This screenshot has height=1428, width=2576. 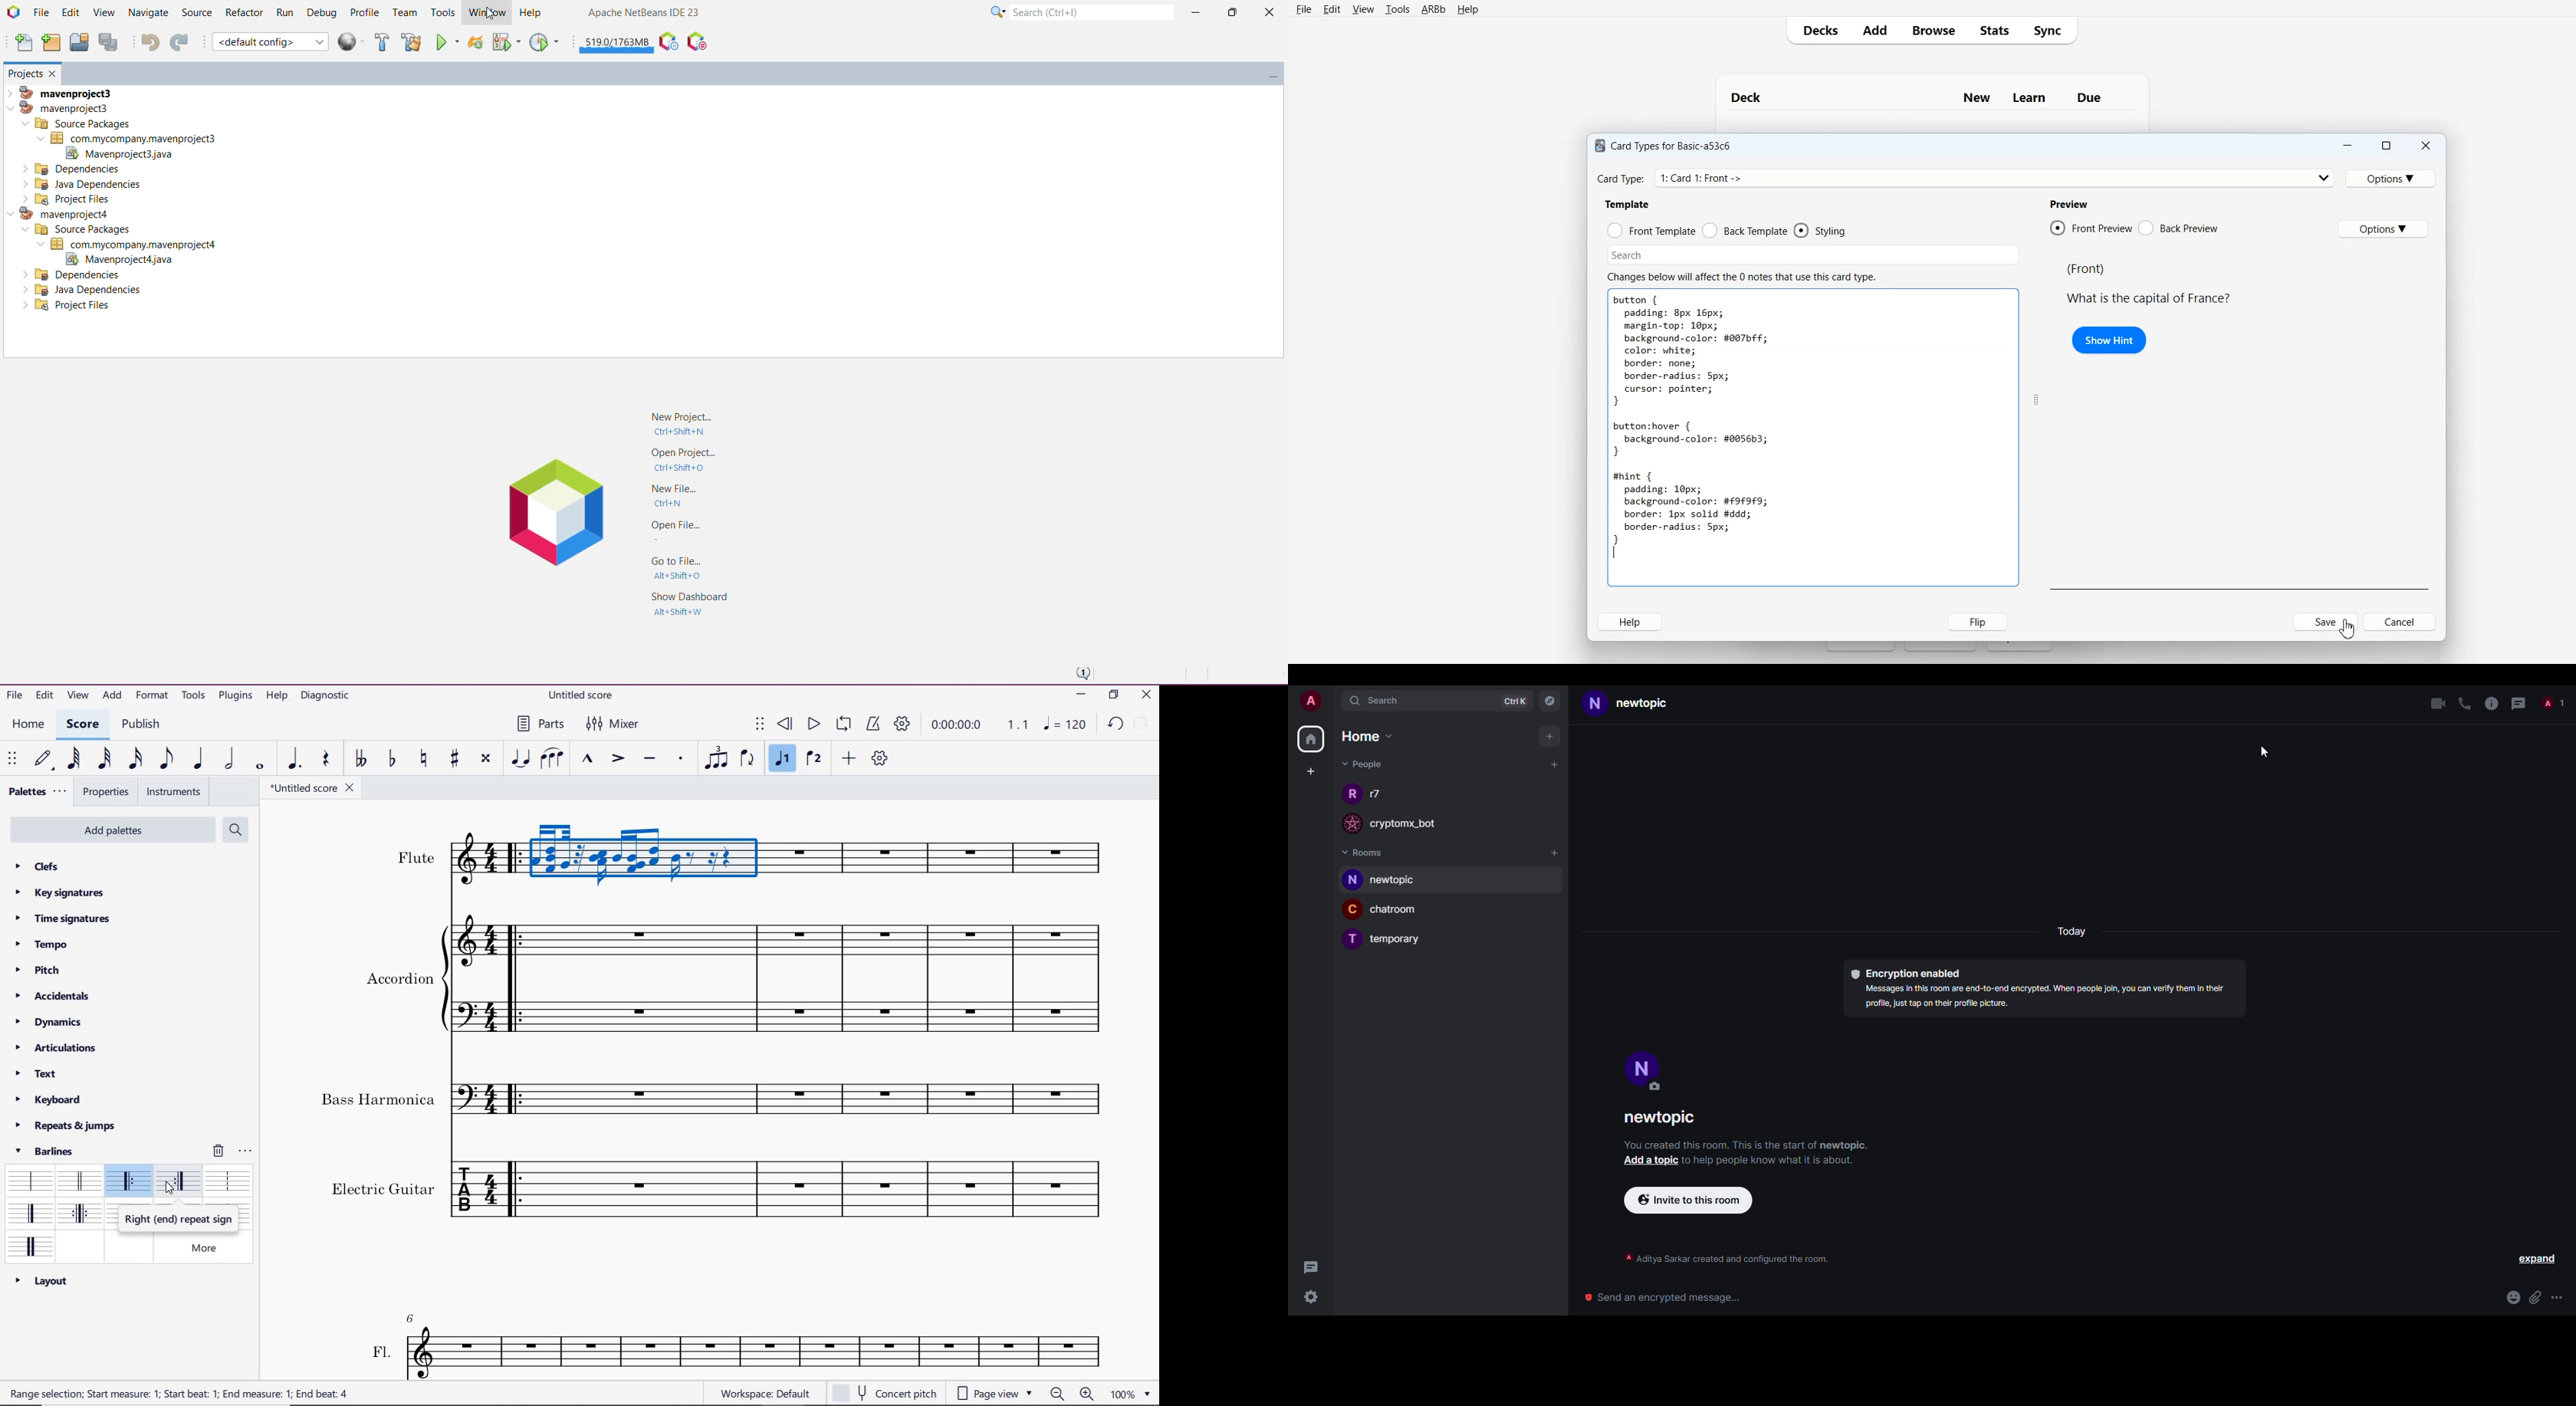 What do you see at coordinates (1350, 881) in the screenshot?
I see `profile image` at bounding box center [1350, 881].